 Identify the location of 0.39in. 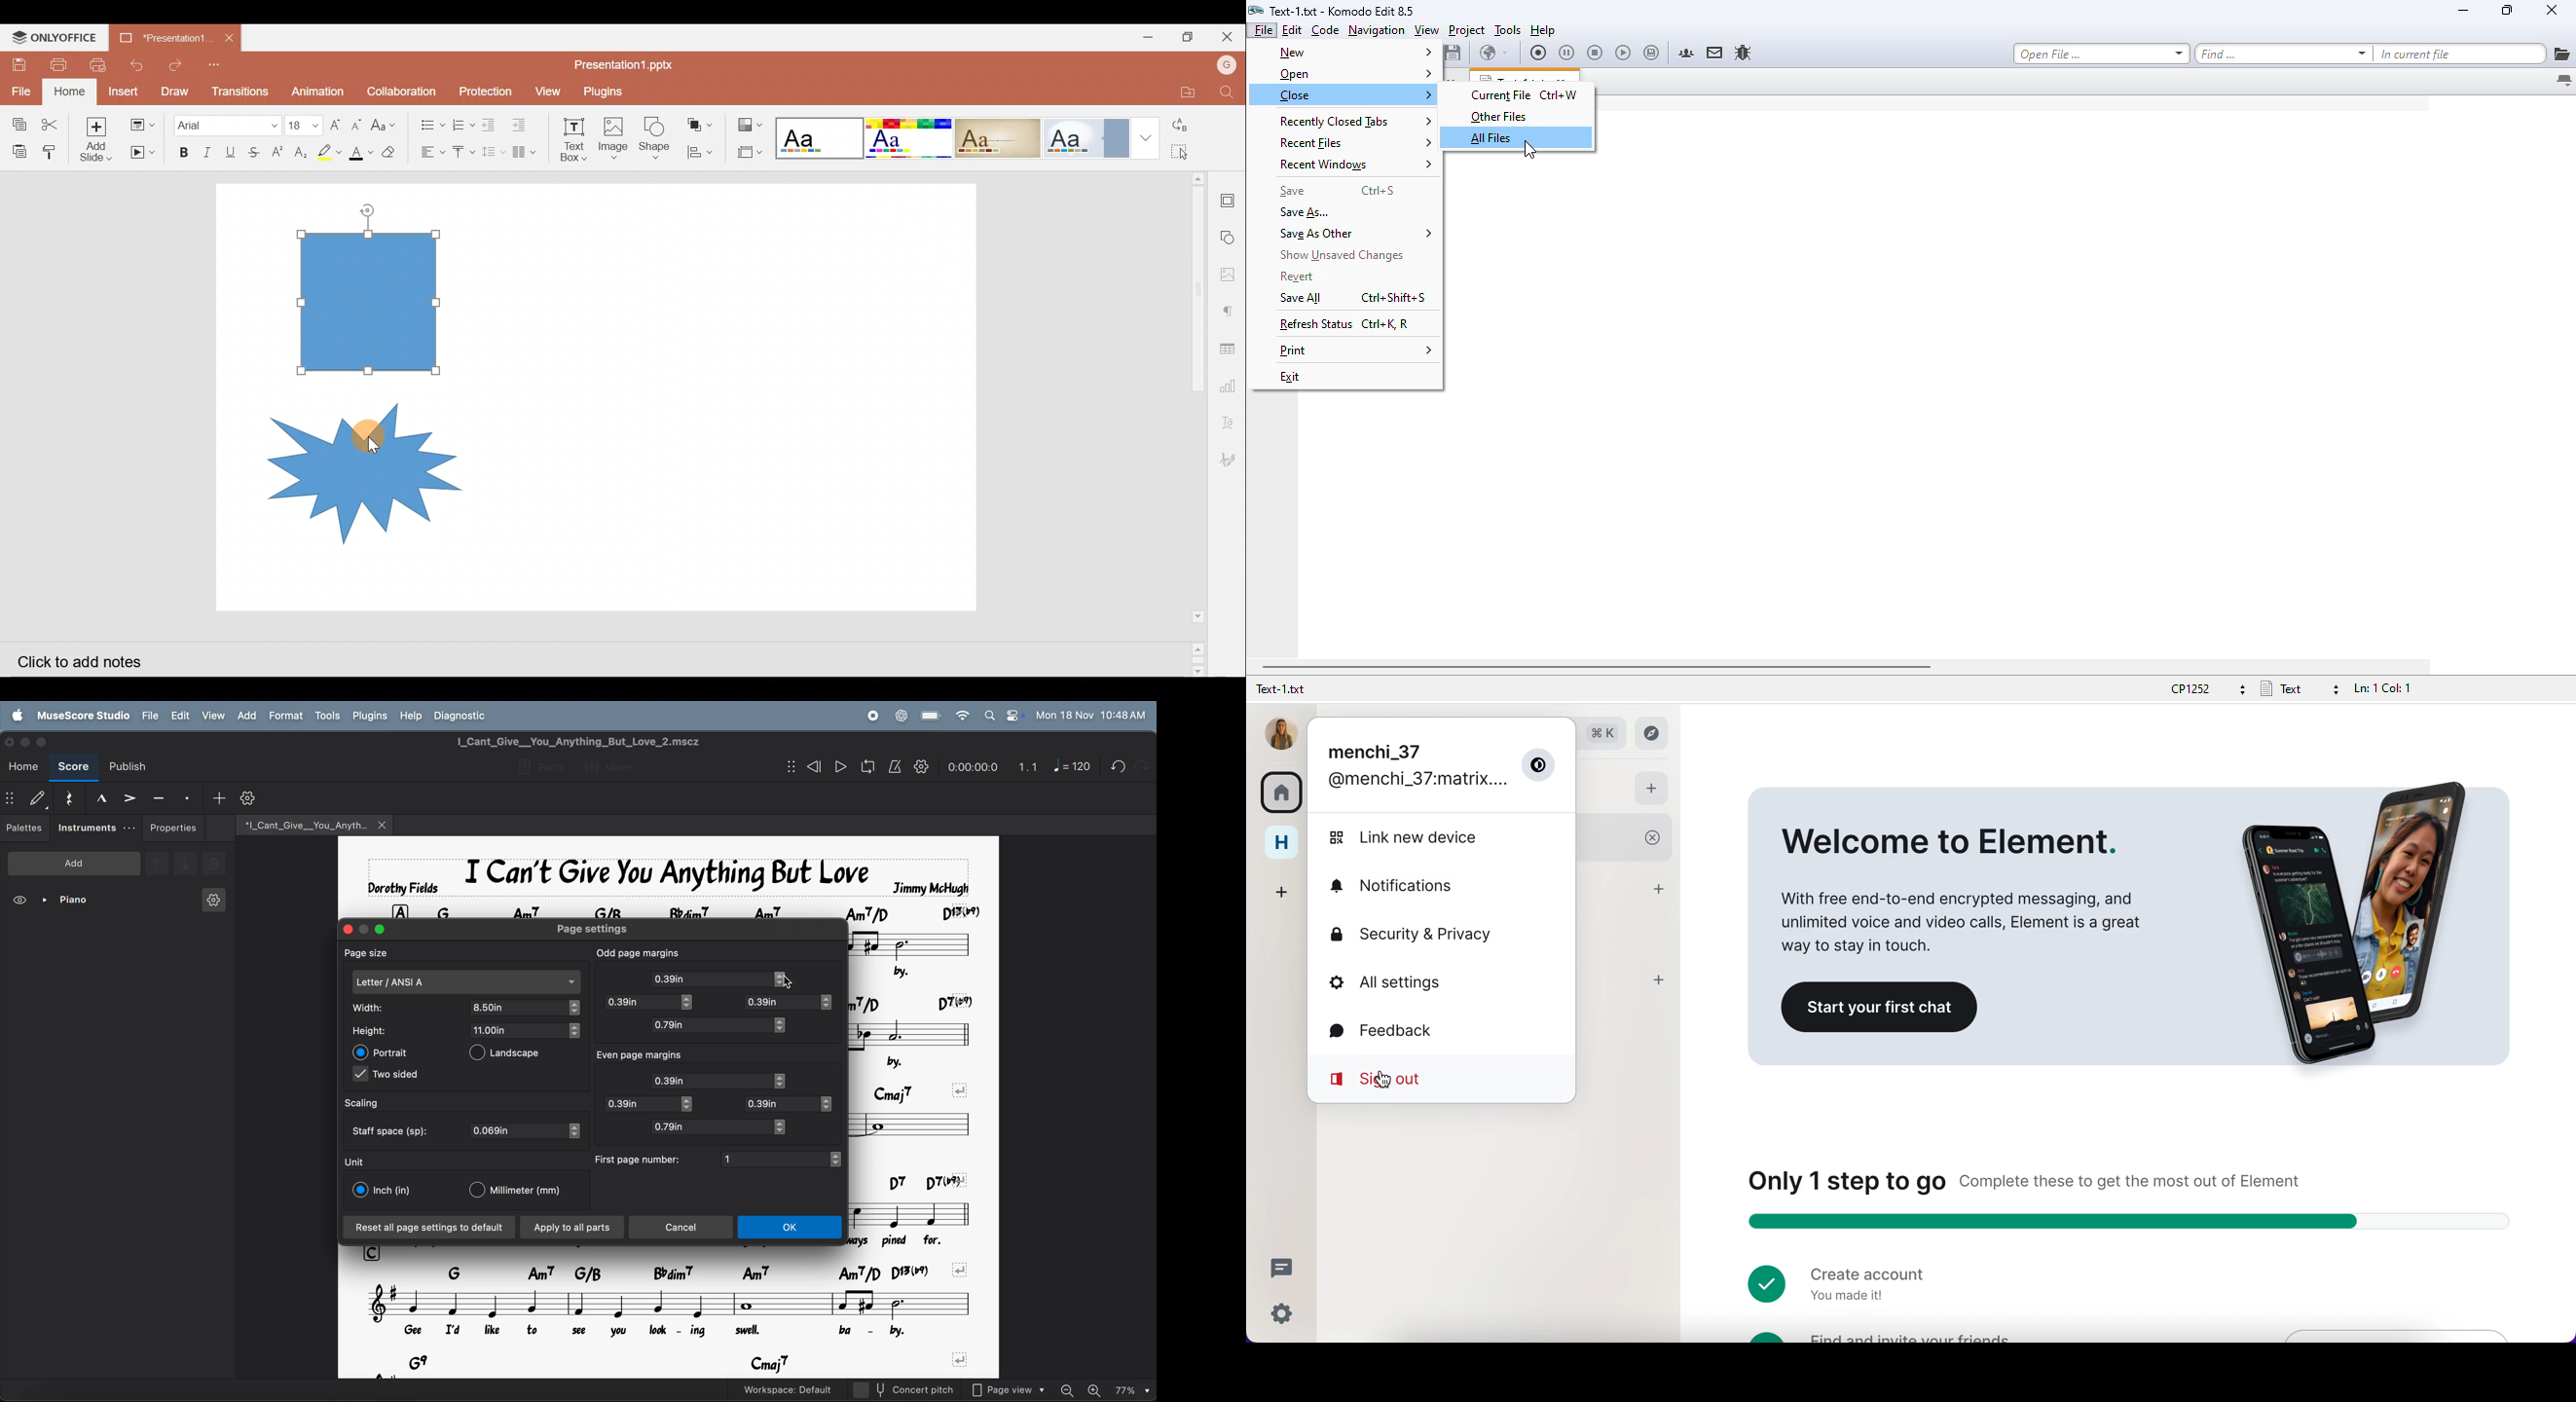
(783, 1103).